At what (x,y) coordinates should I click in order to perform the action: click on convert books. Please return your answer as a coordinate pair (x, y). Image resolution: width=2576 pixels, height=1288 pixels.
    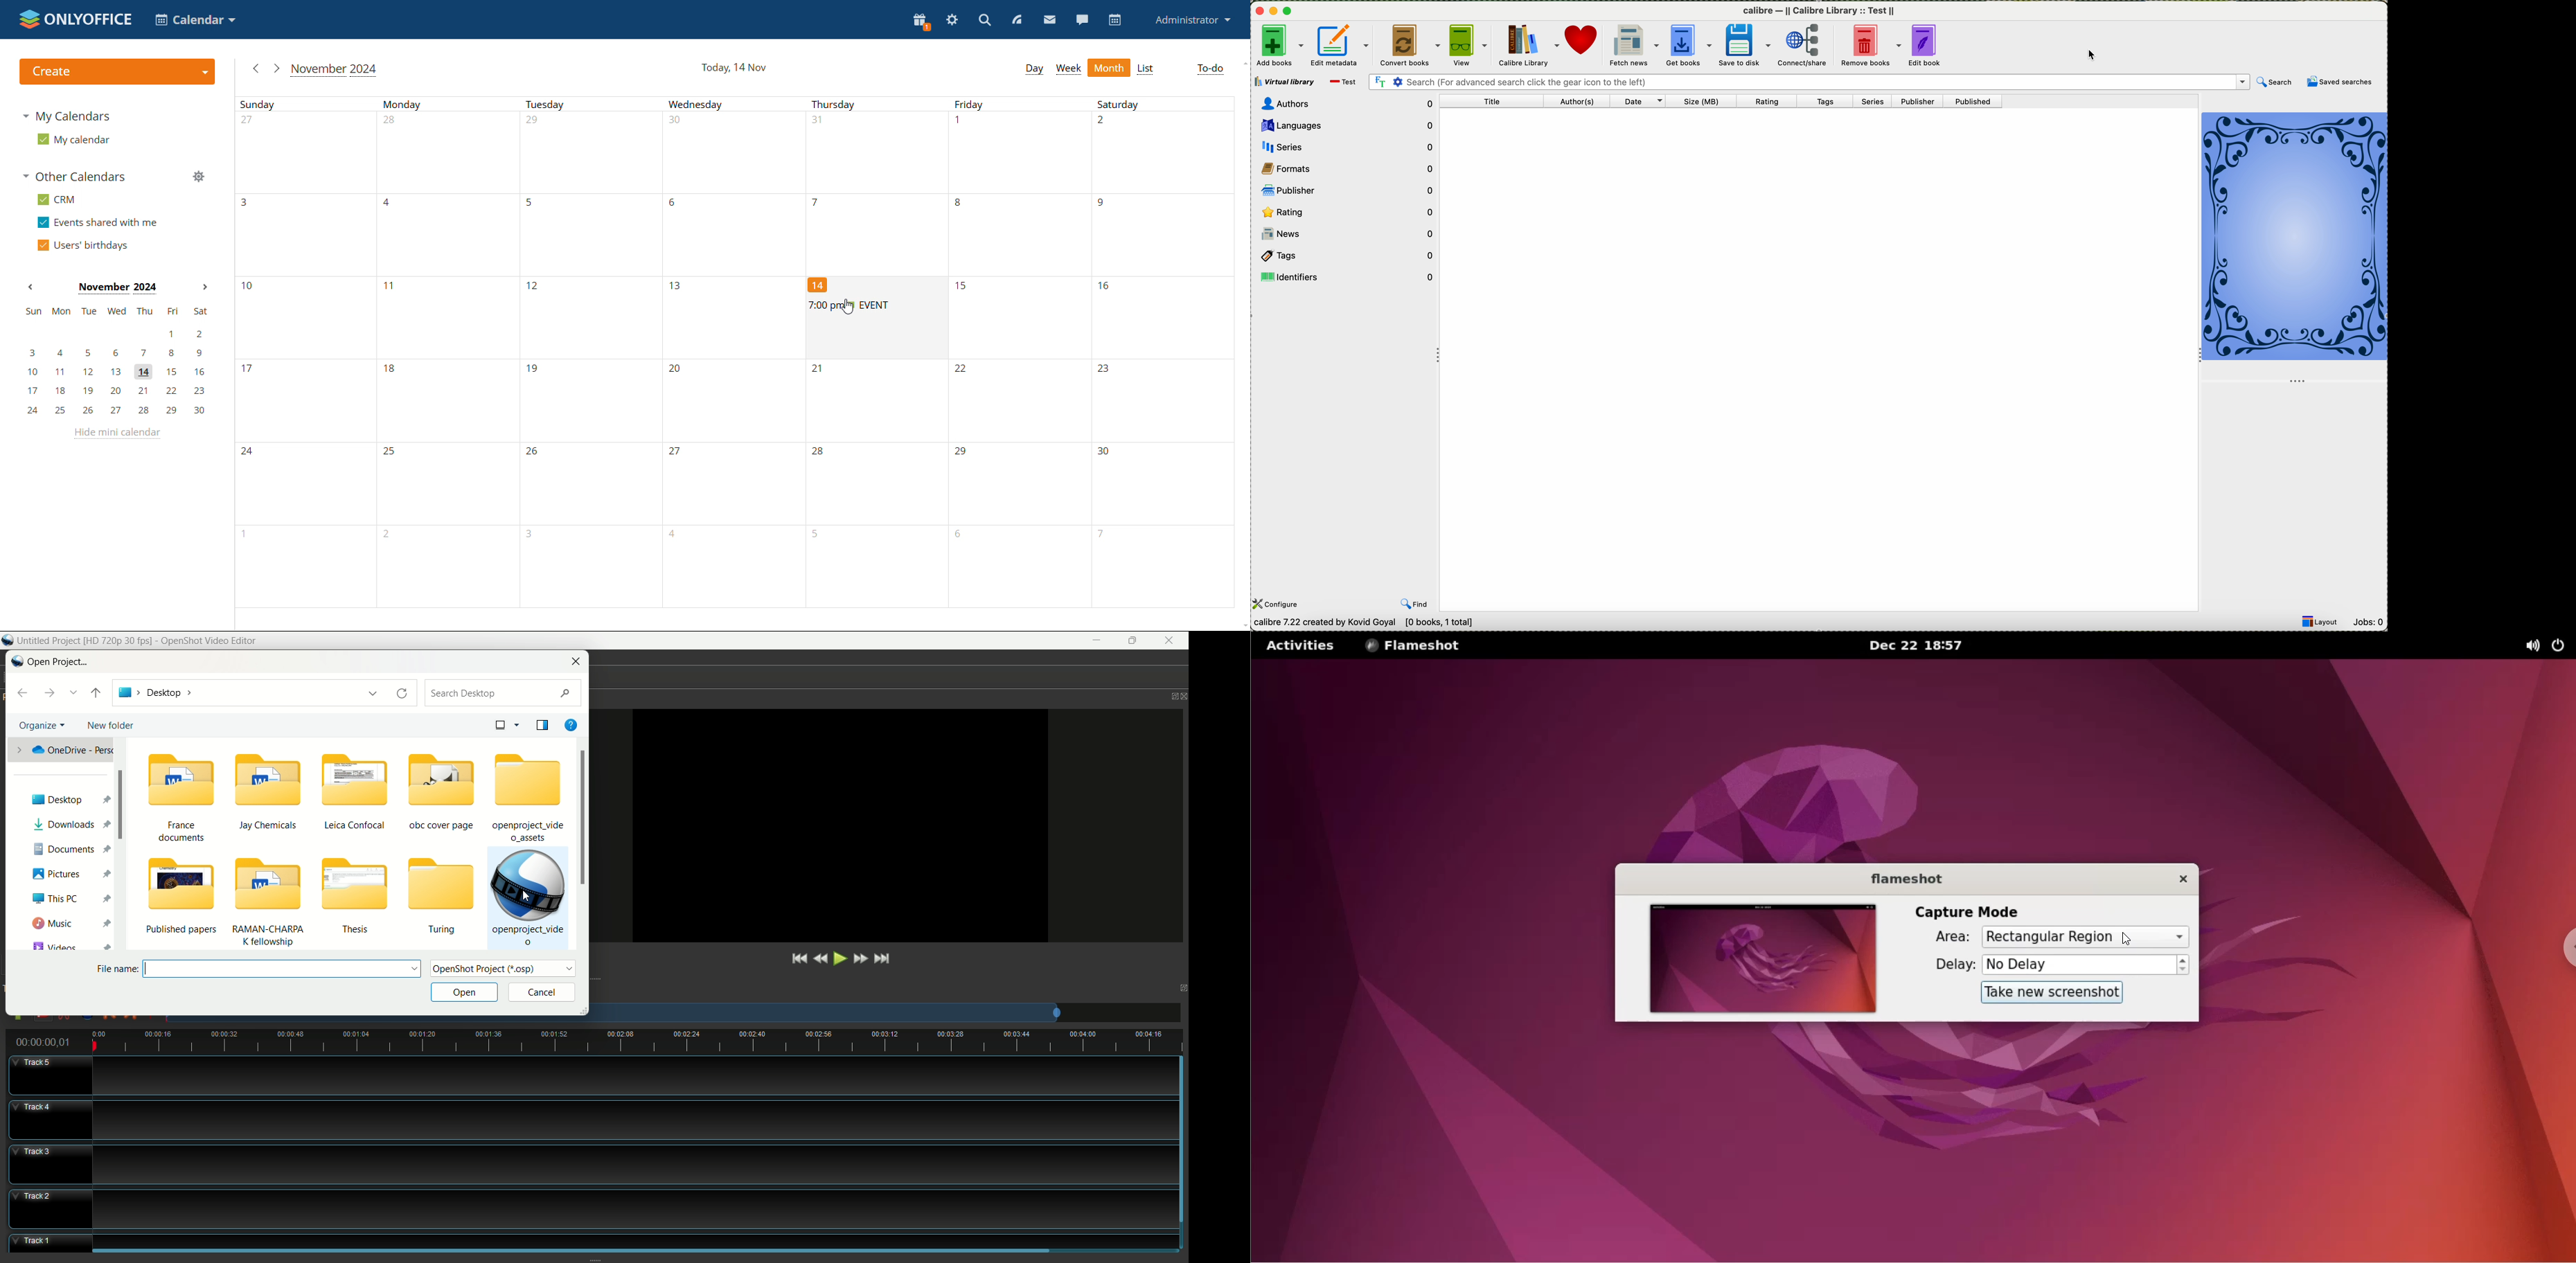
    Looking at the image, I should click on (1410, 45).